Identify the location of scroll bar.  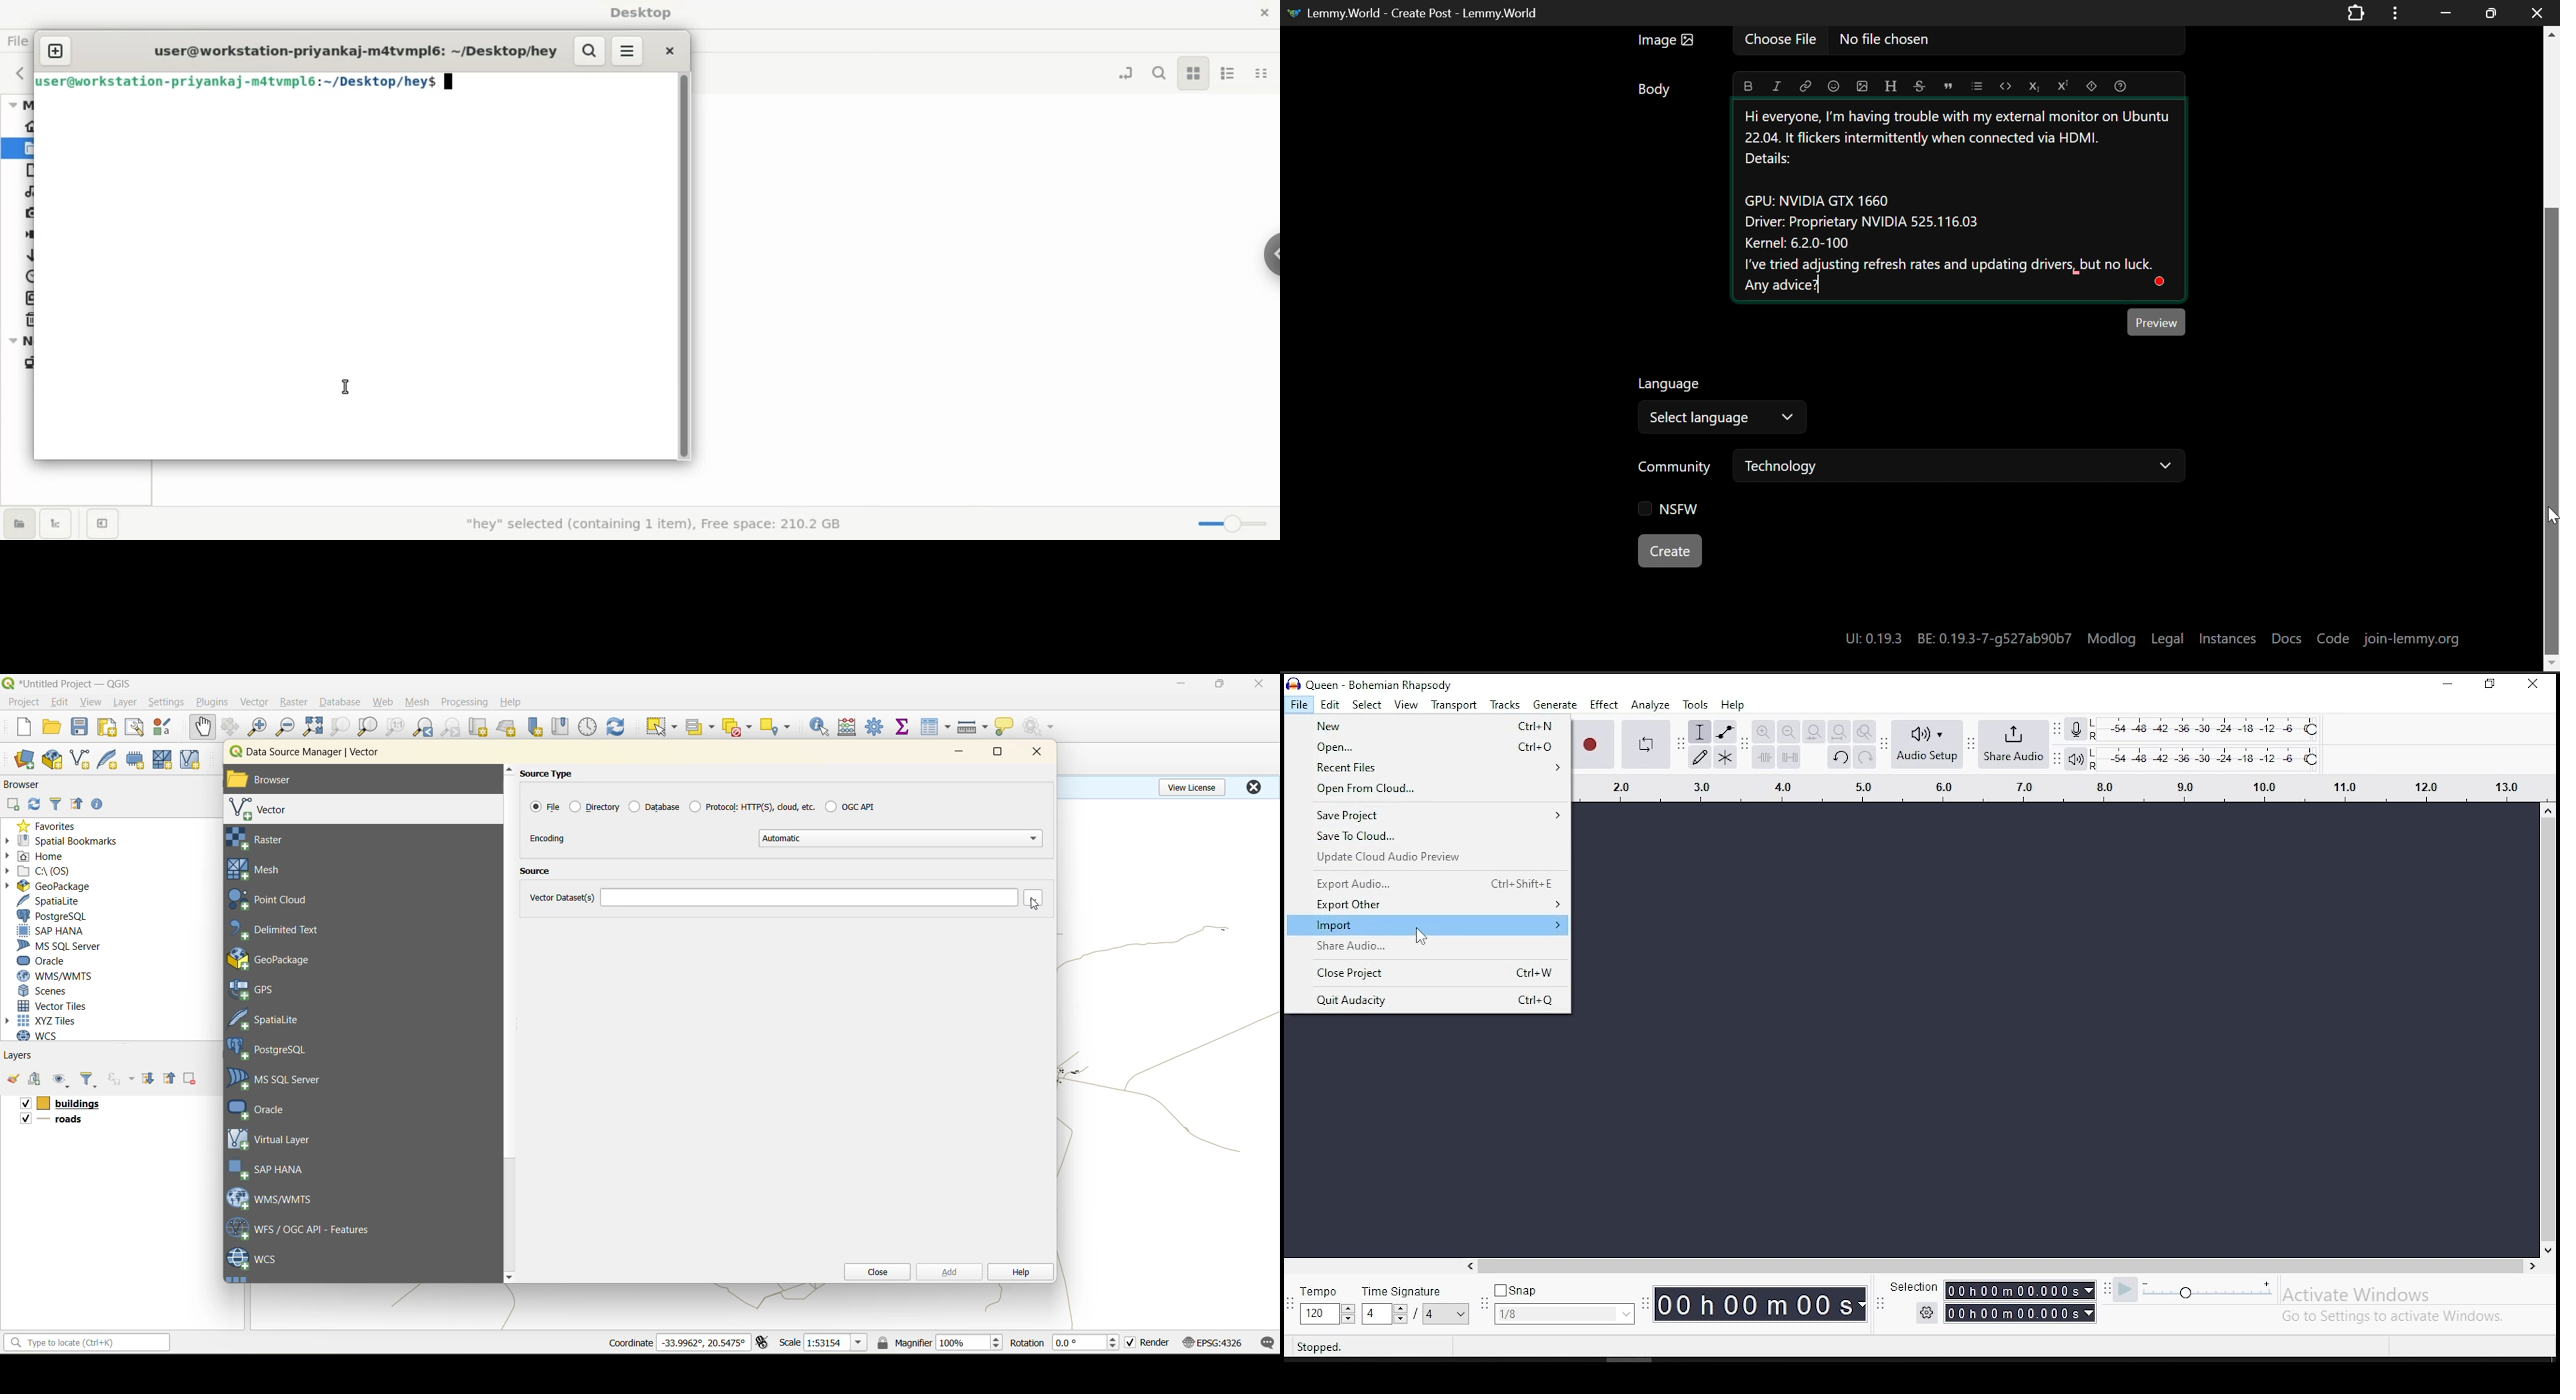
(2547, 1028).